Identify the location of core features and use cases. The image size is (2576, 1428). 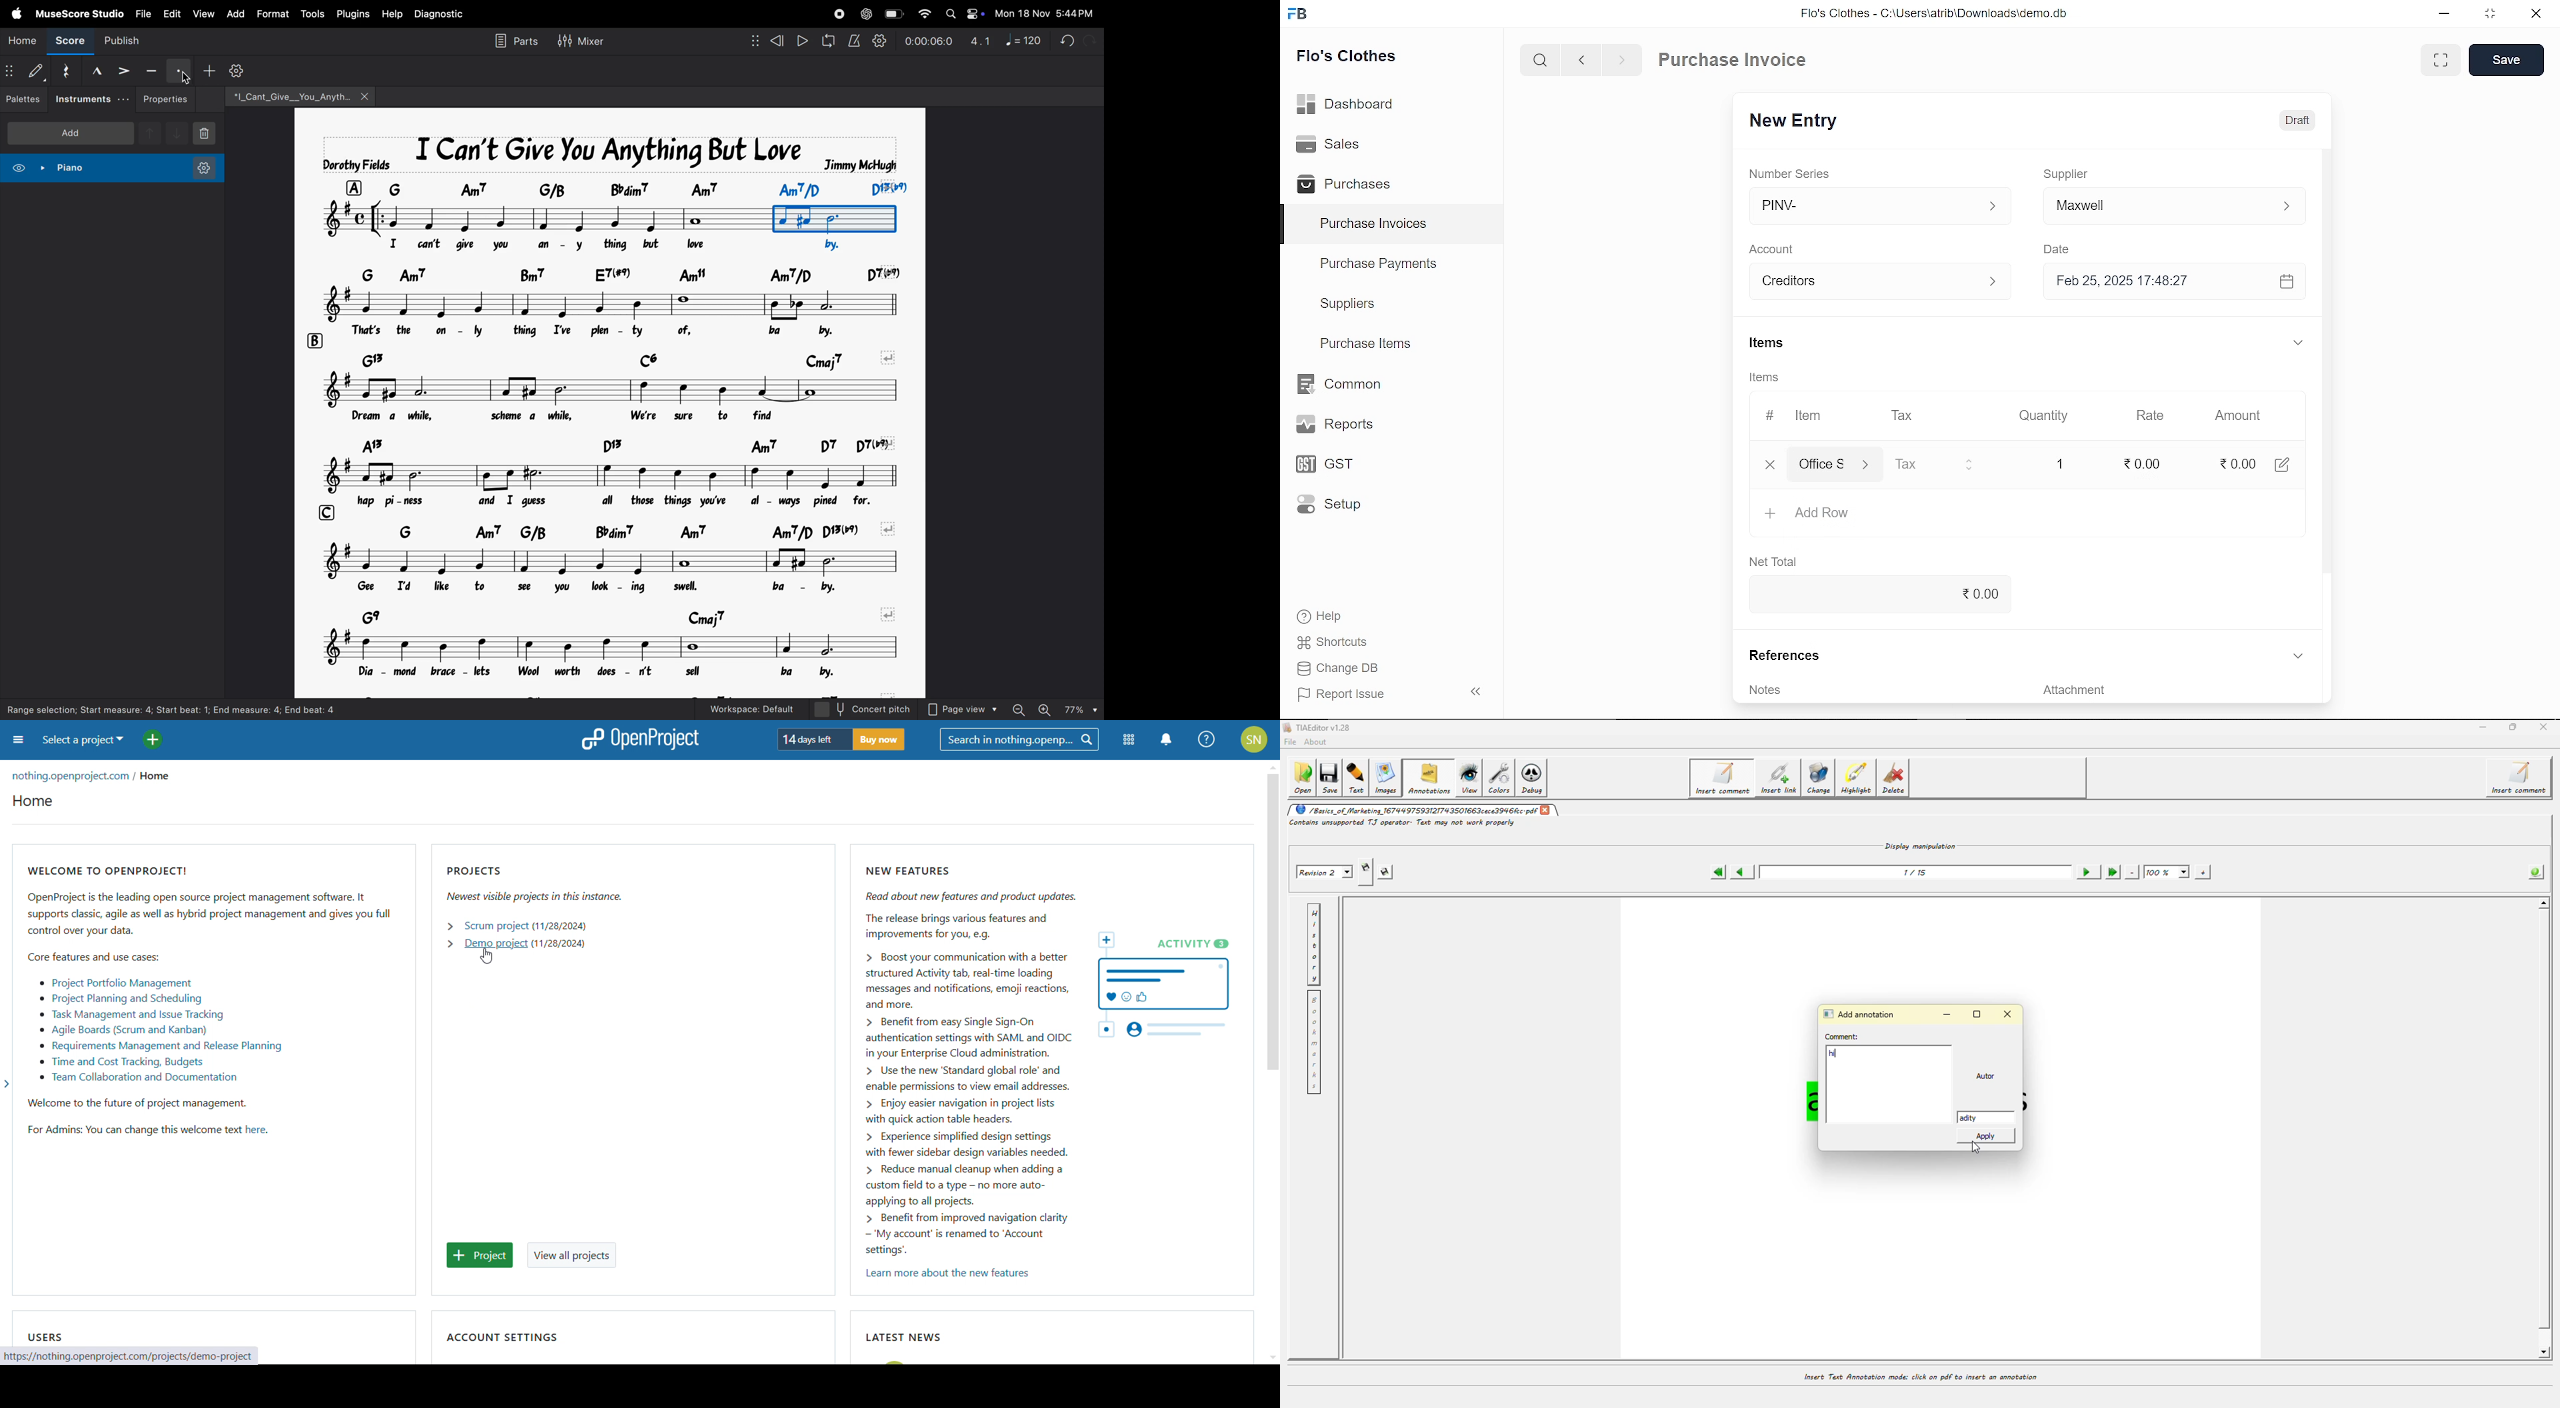
(93, 957).